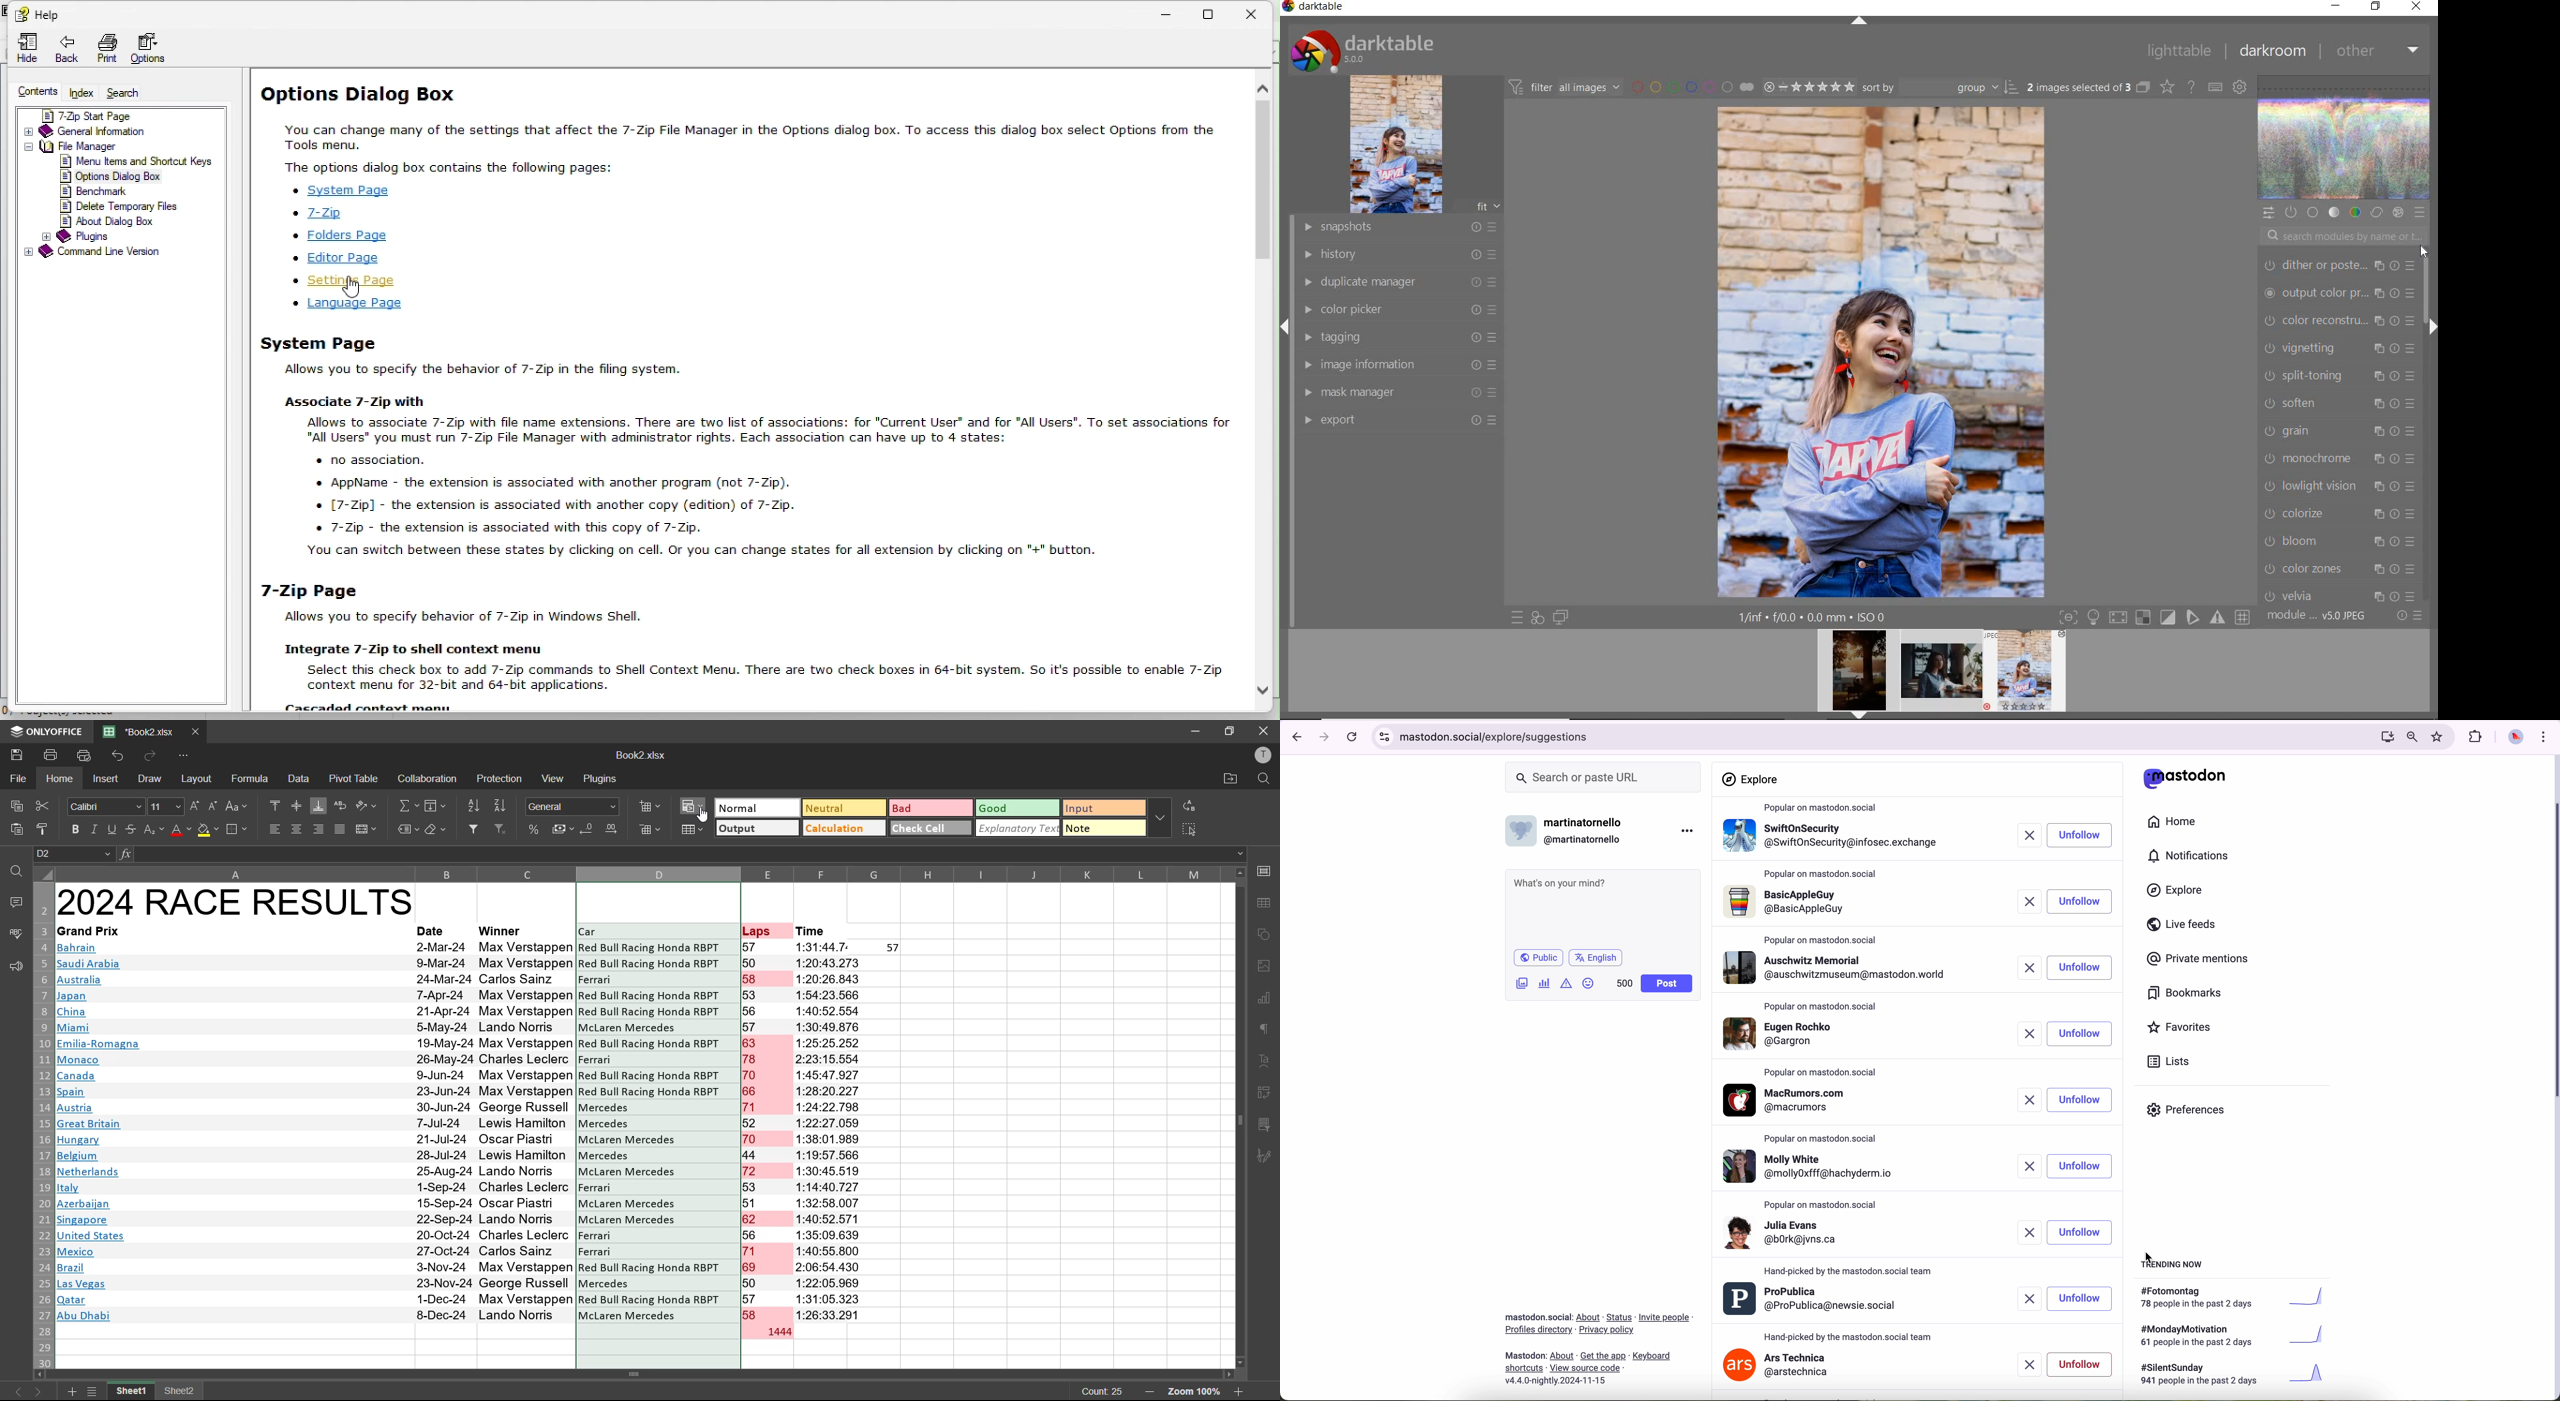  I want to click on restore, so click(1218, 11).